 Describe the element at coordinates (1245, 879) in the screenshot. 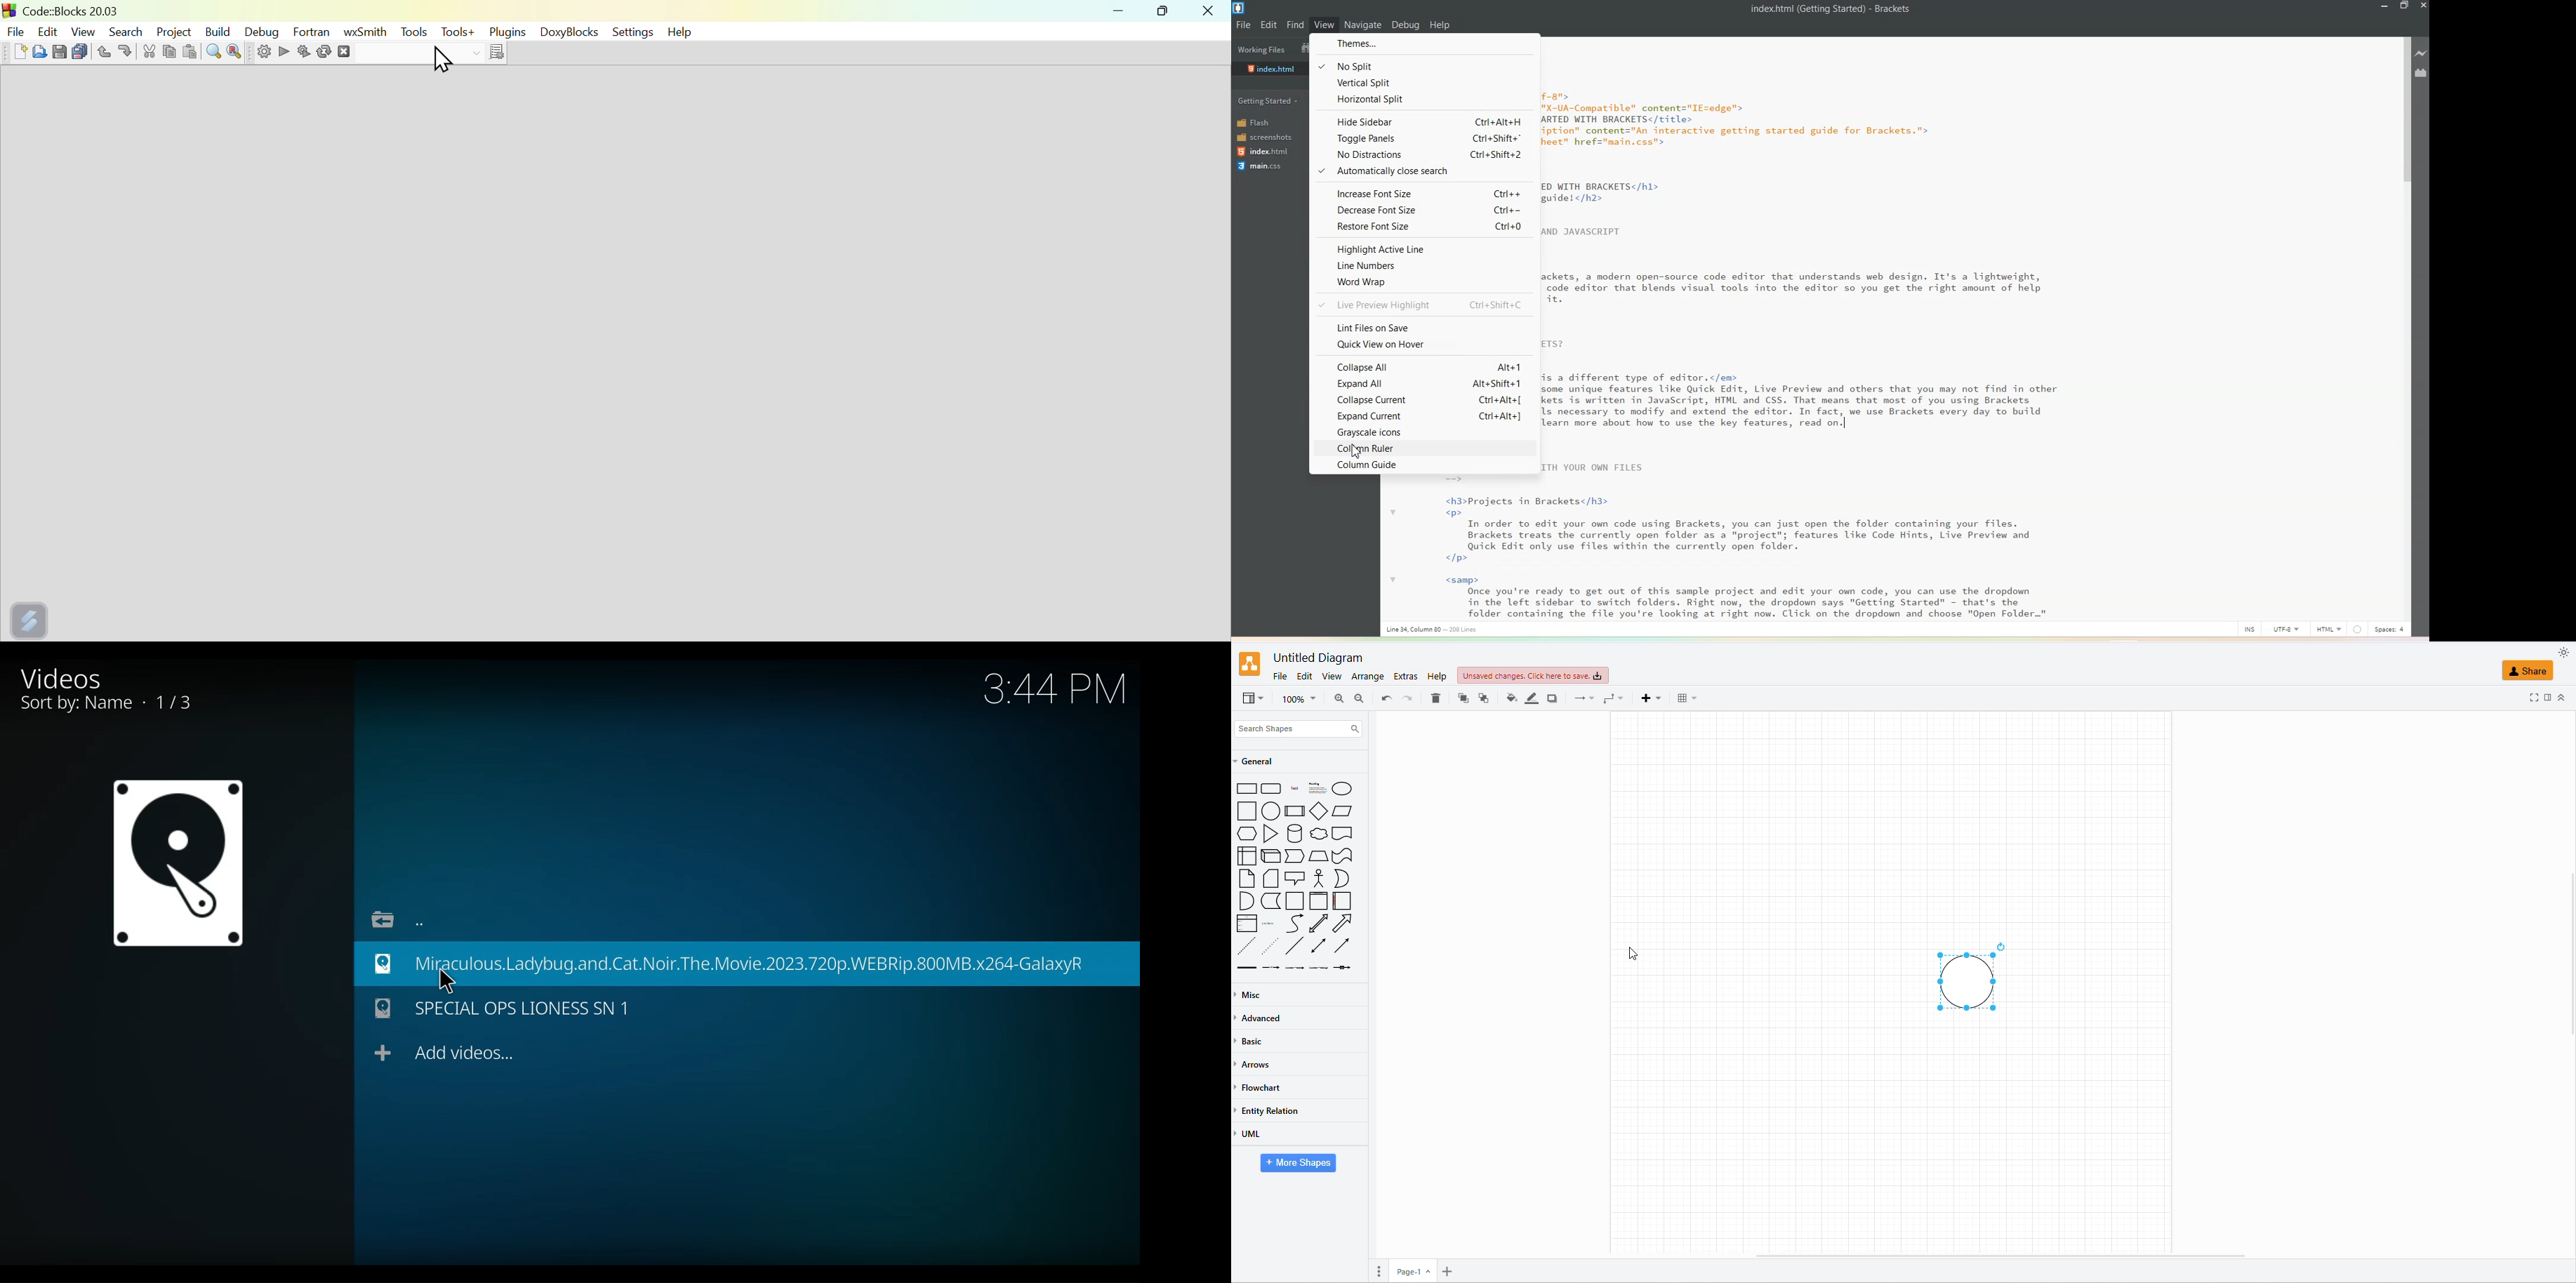

I see `NOTE` at that location.